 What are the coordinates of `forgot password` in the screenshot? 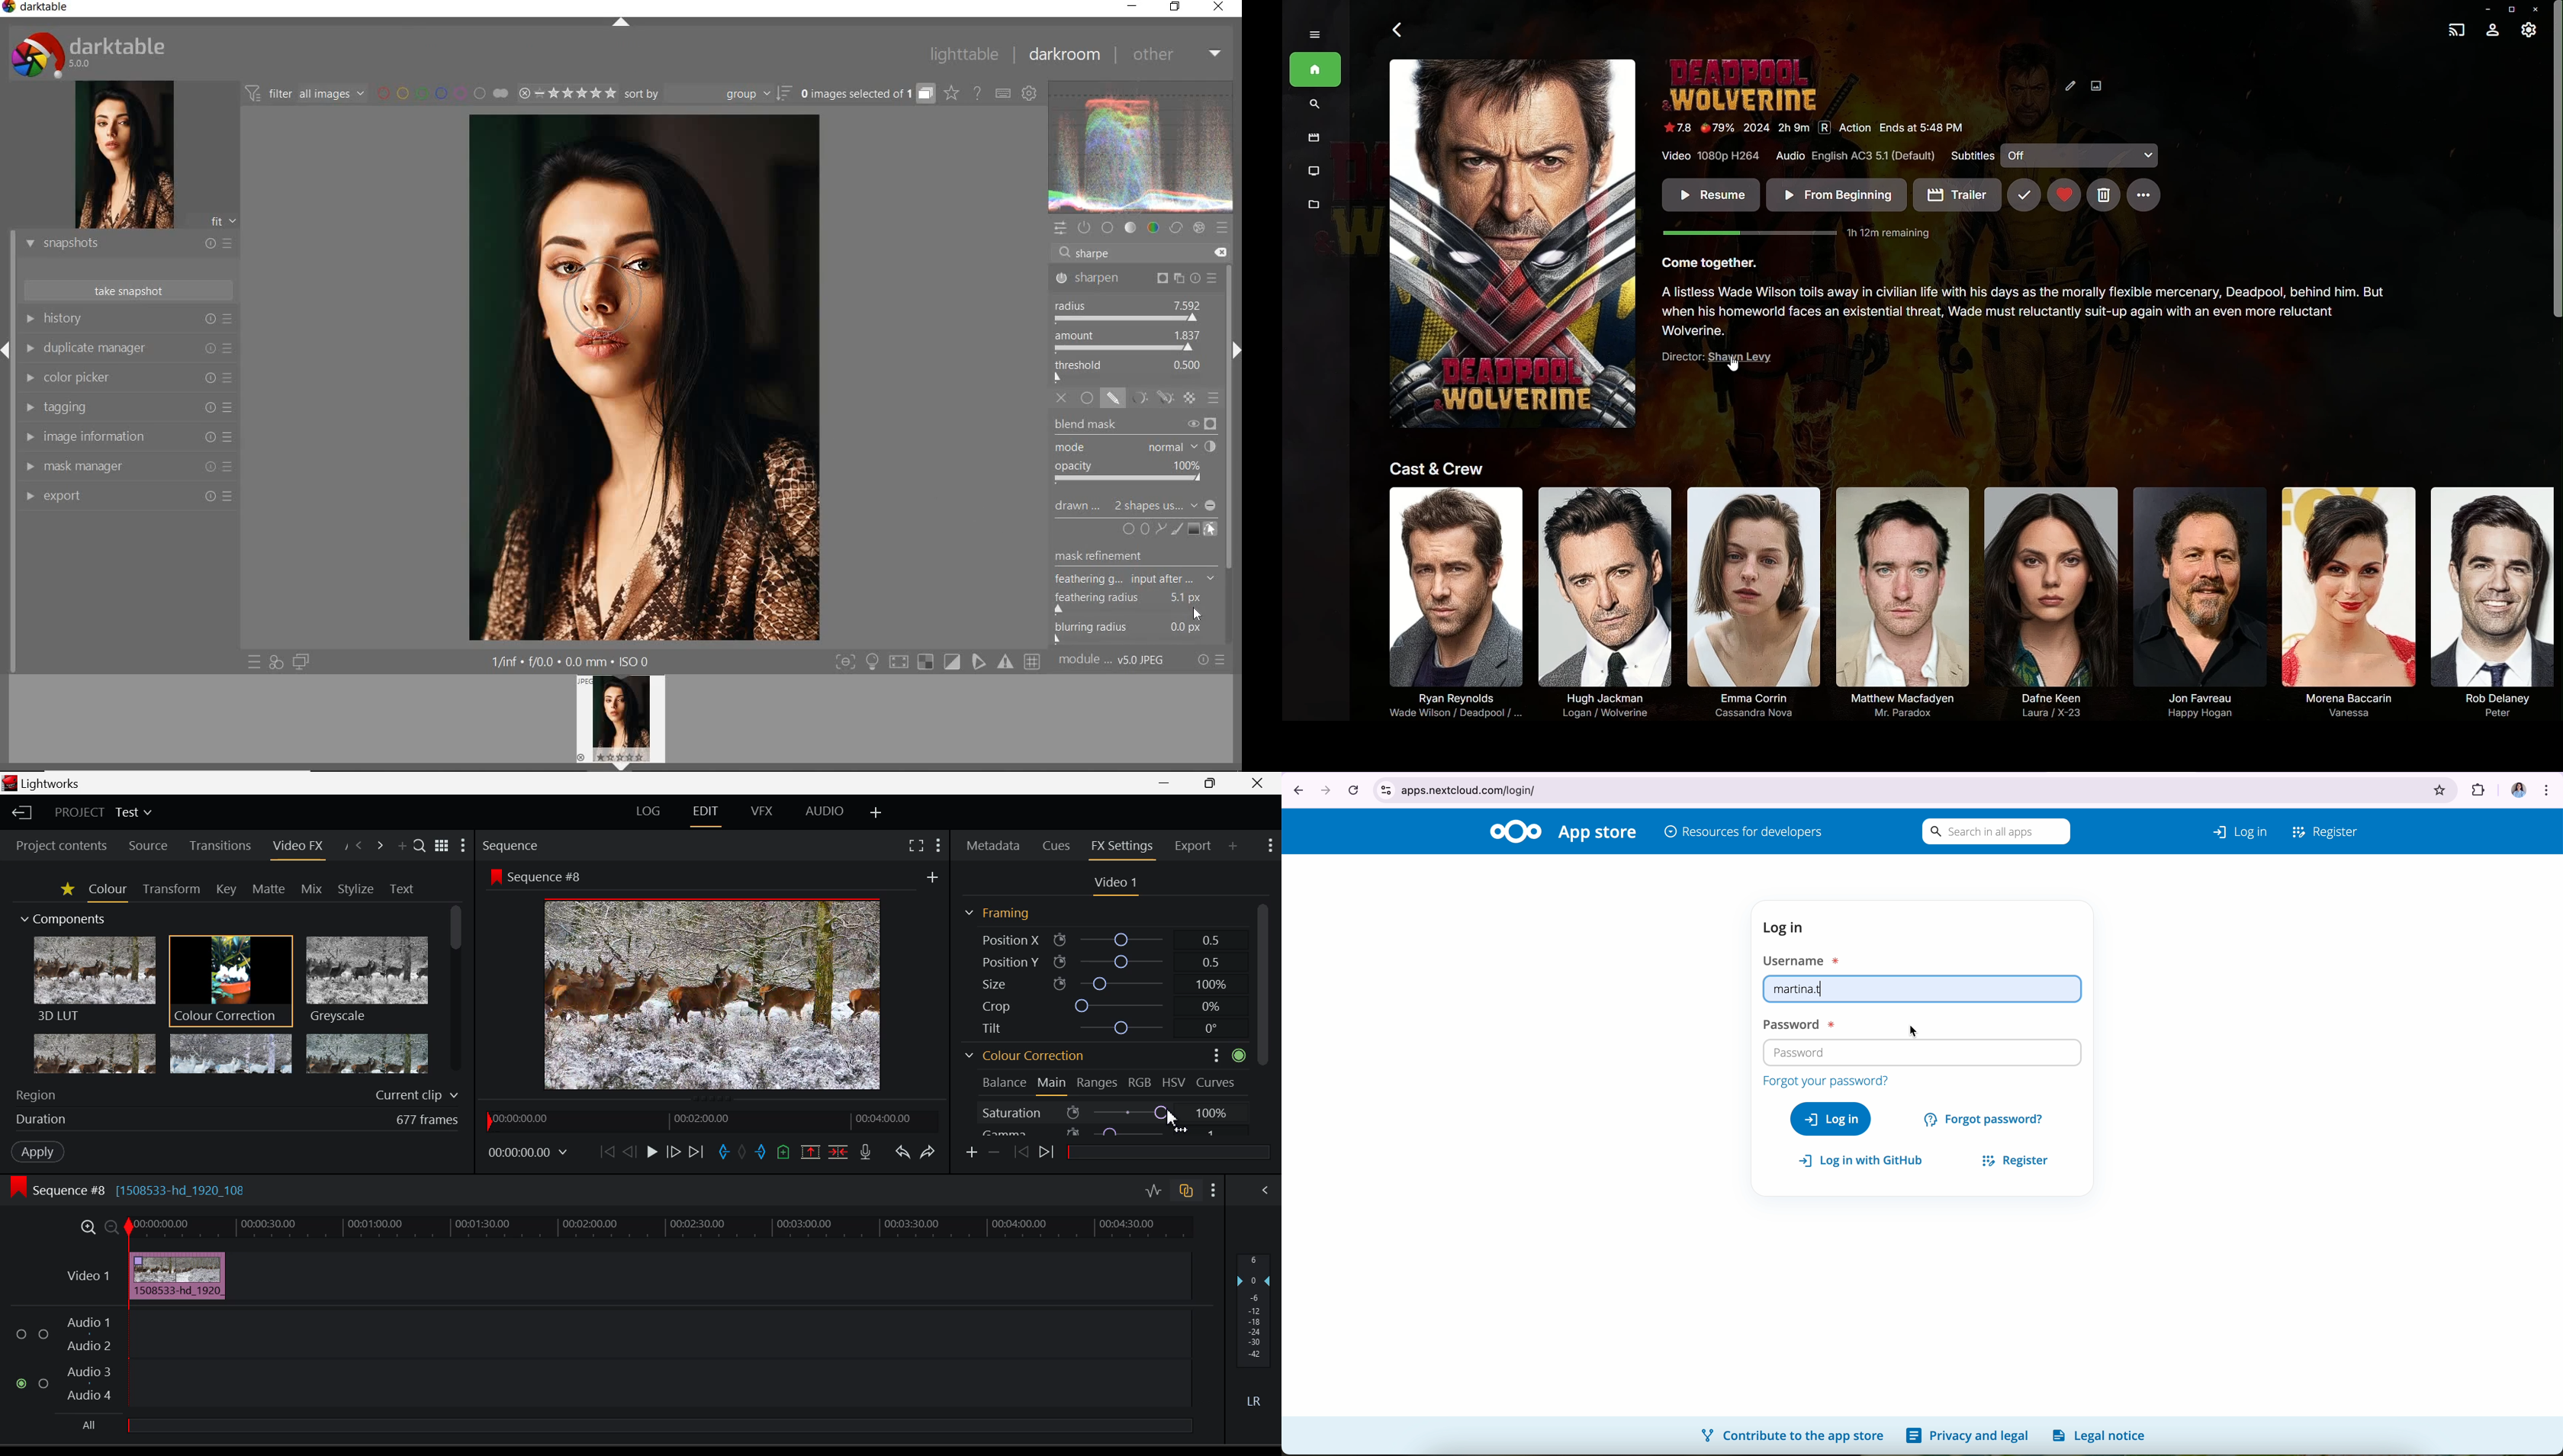 It's located at (1986, 1118).